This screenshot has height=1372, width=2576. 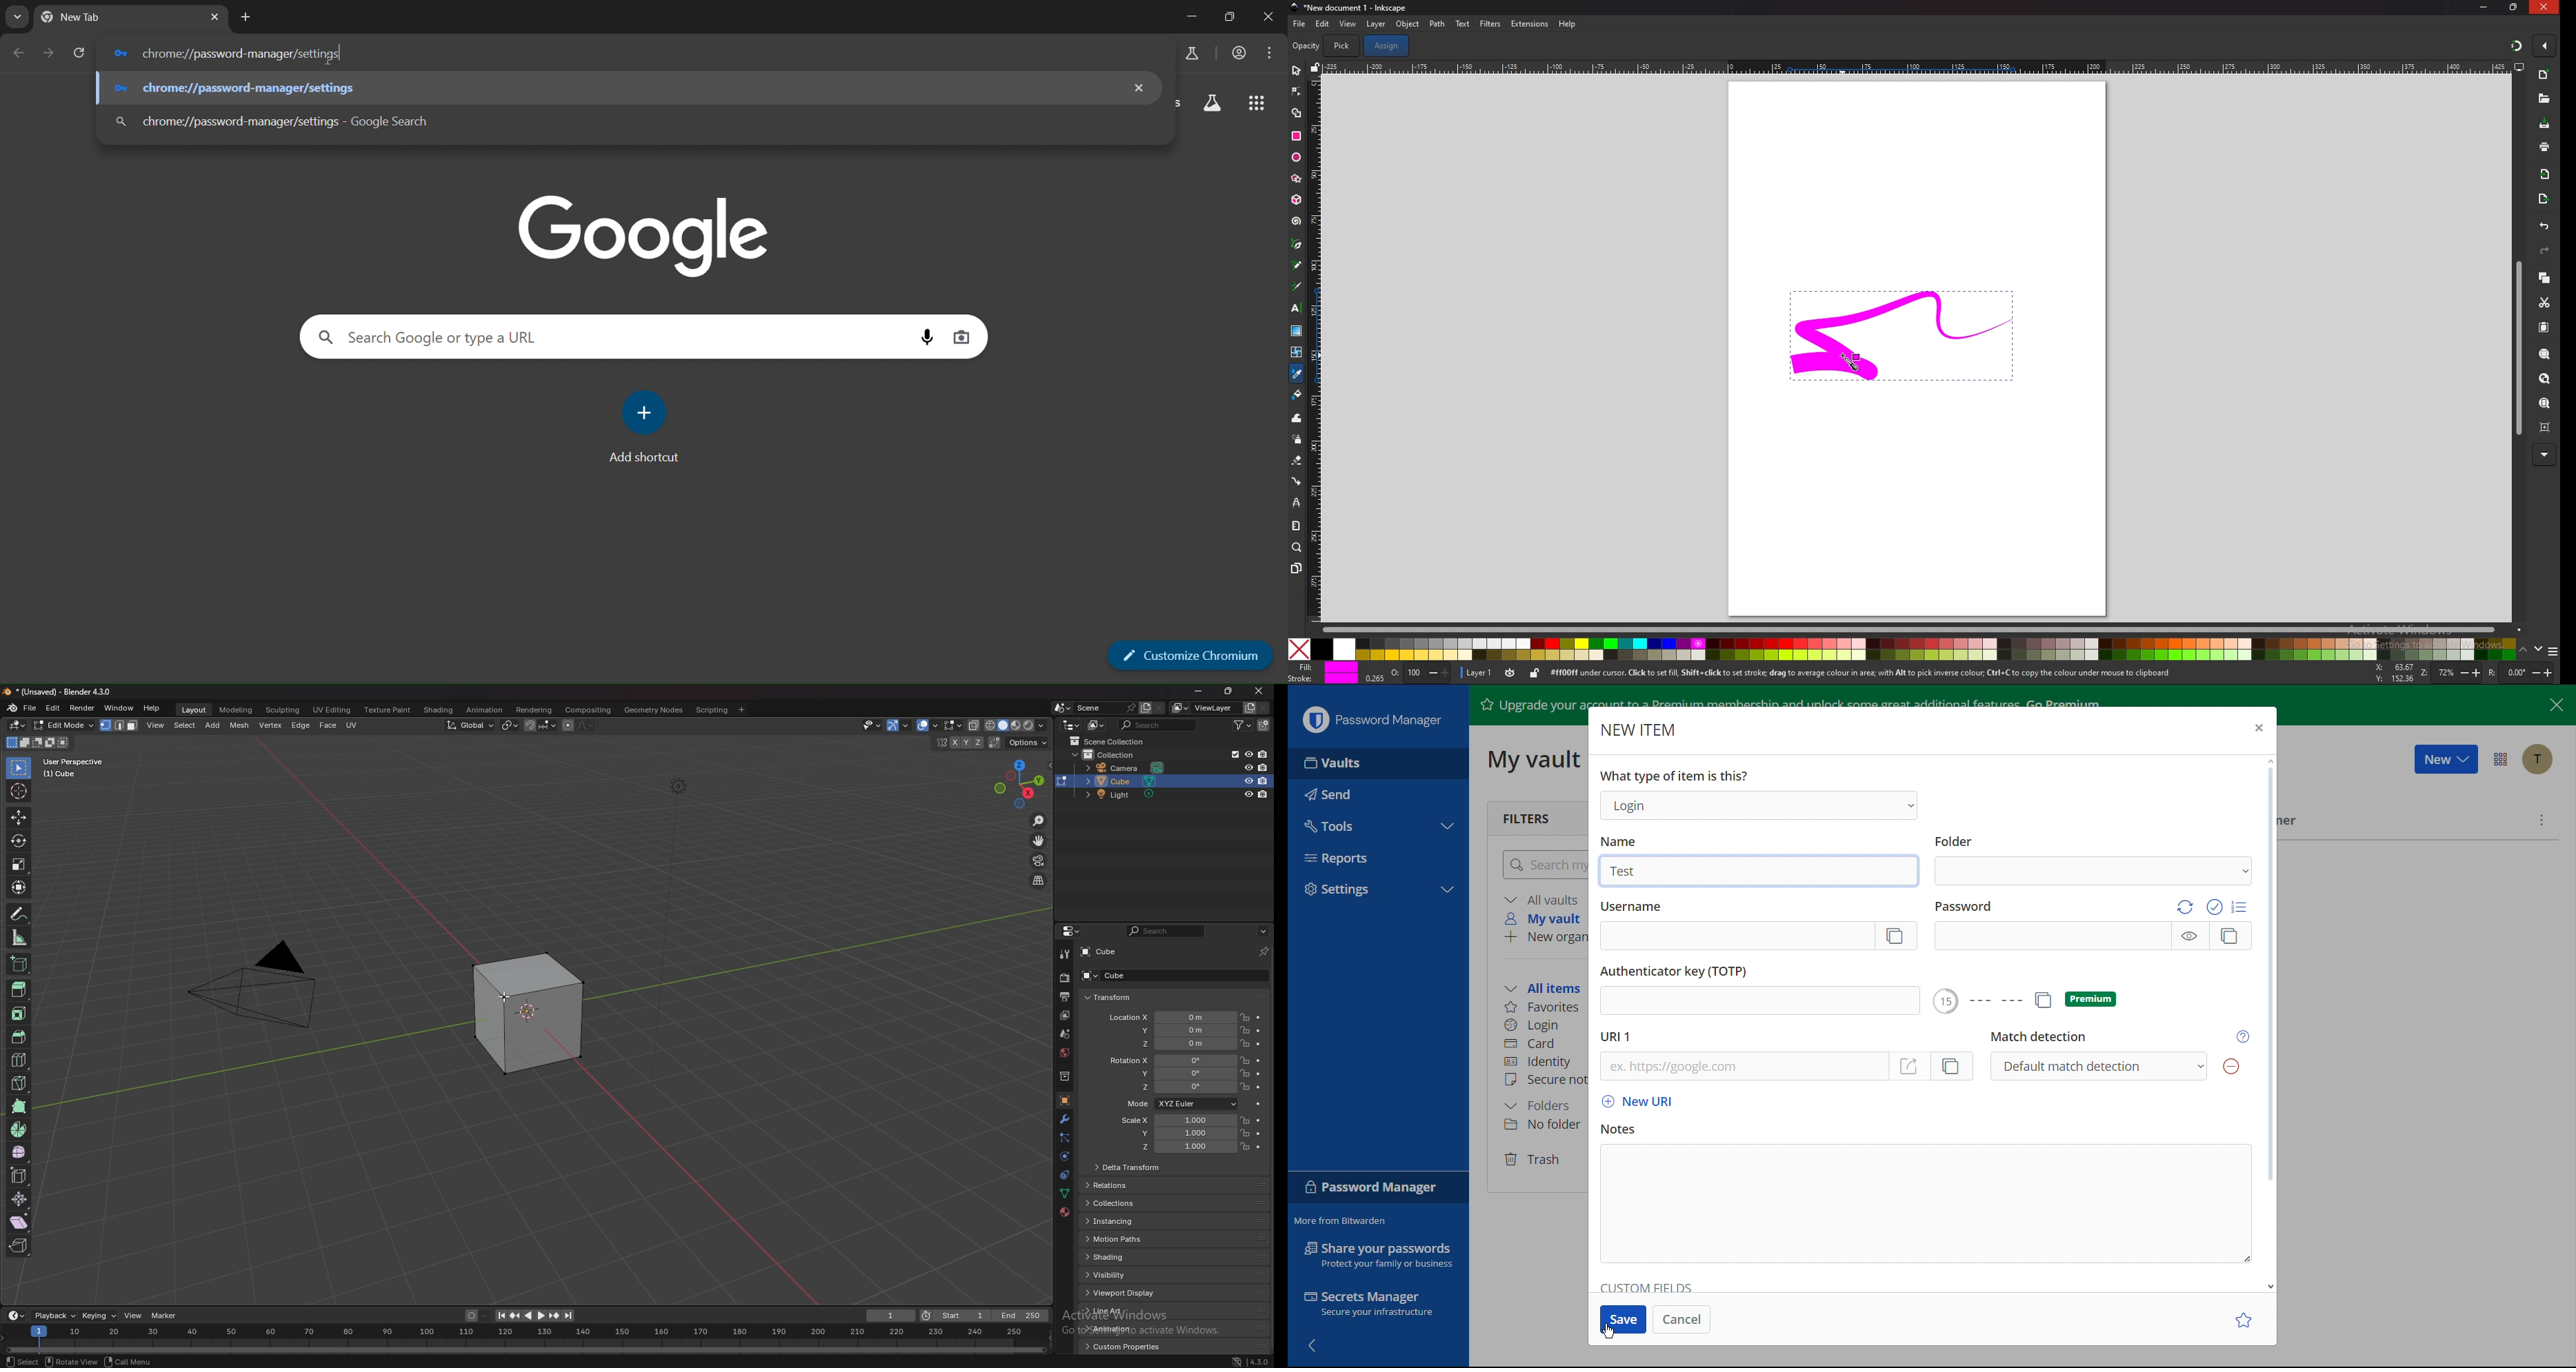 What do you see at coordinates (1227, 16) in the screenshot?
I see `maximize/restore` at bounding box center [1227, 16].